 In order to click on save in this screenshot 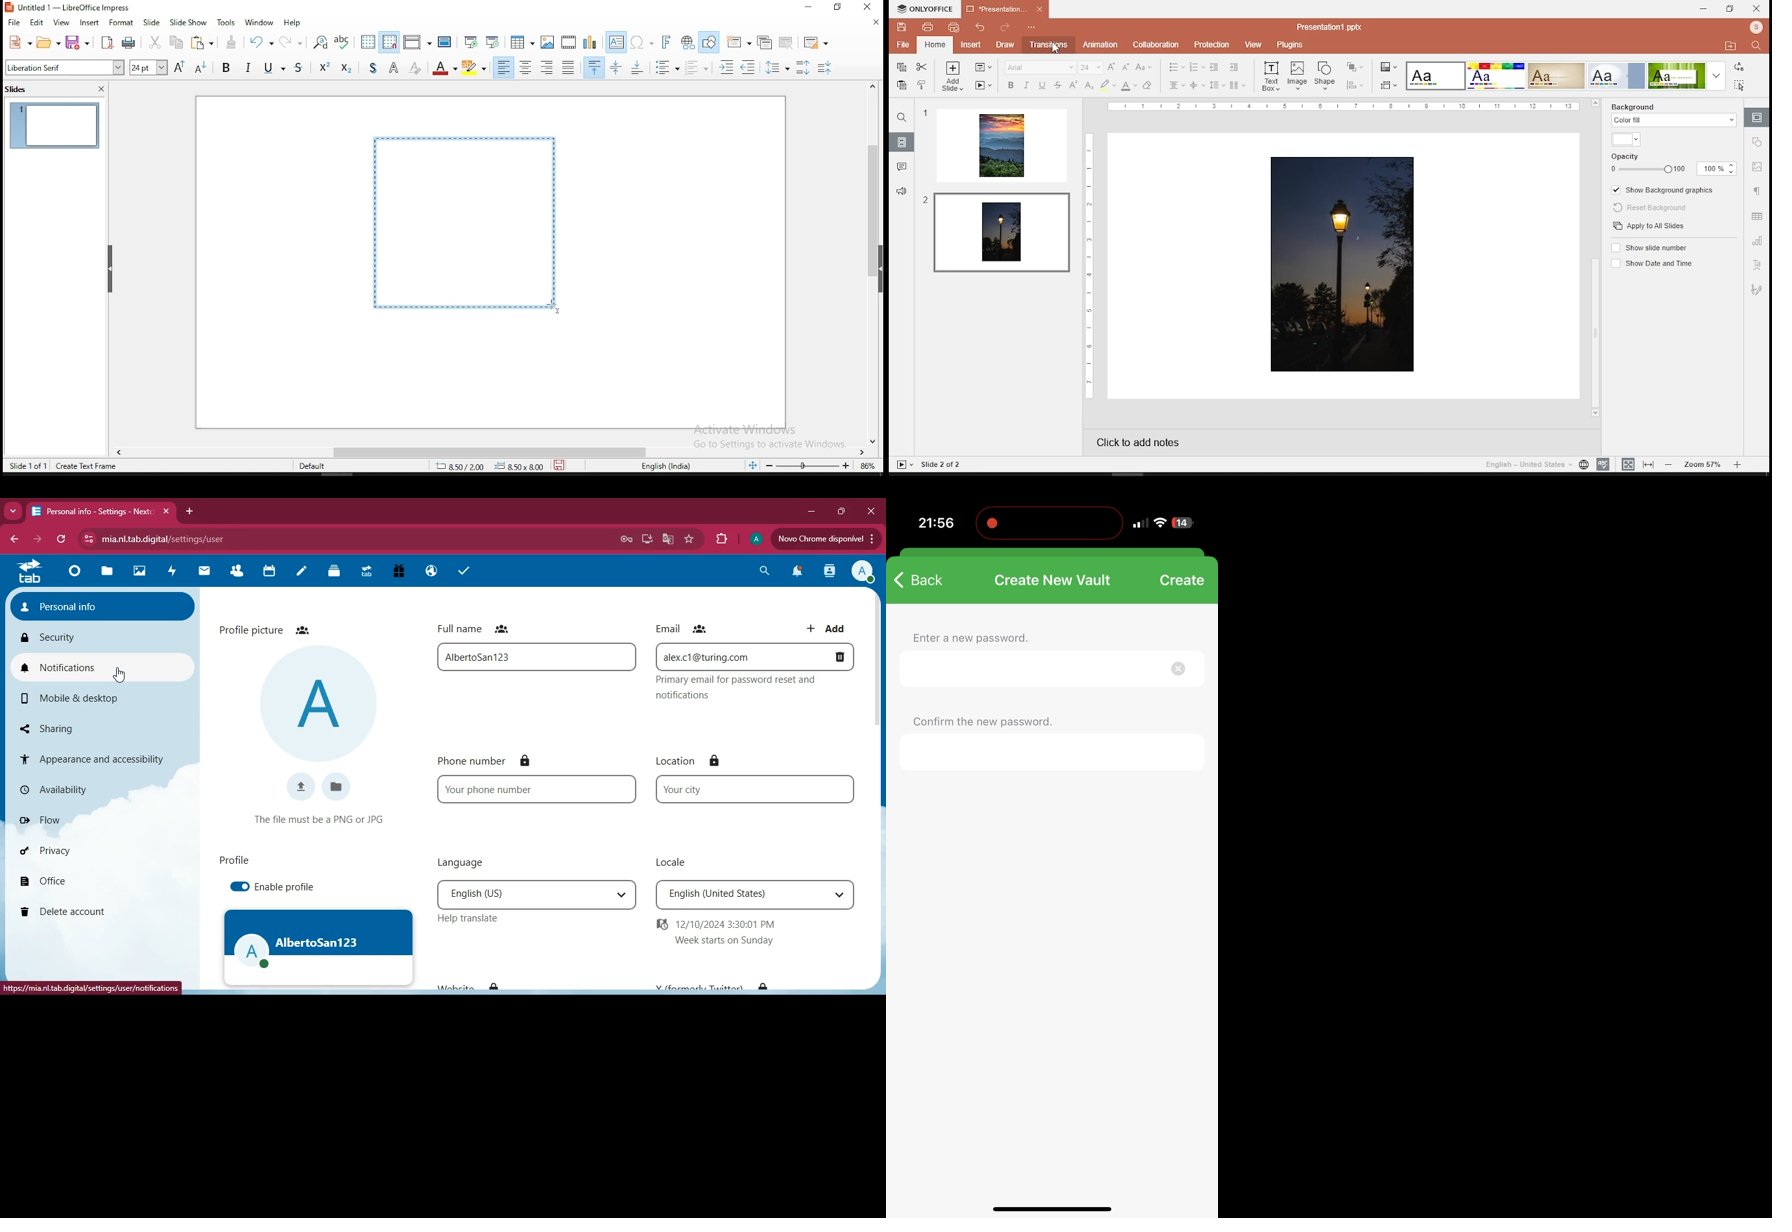, I will do `click(558, 467)`.